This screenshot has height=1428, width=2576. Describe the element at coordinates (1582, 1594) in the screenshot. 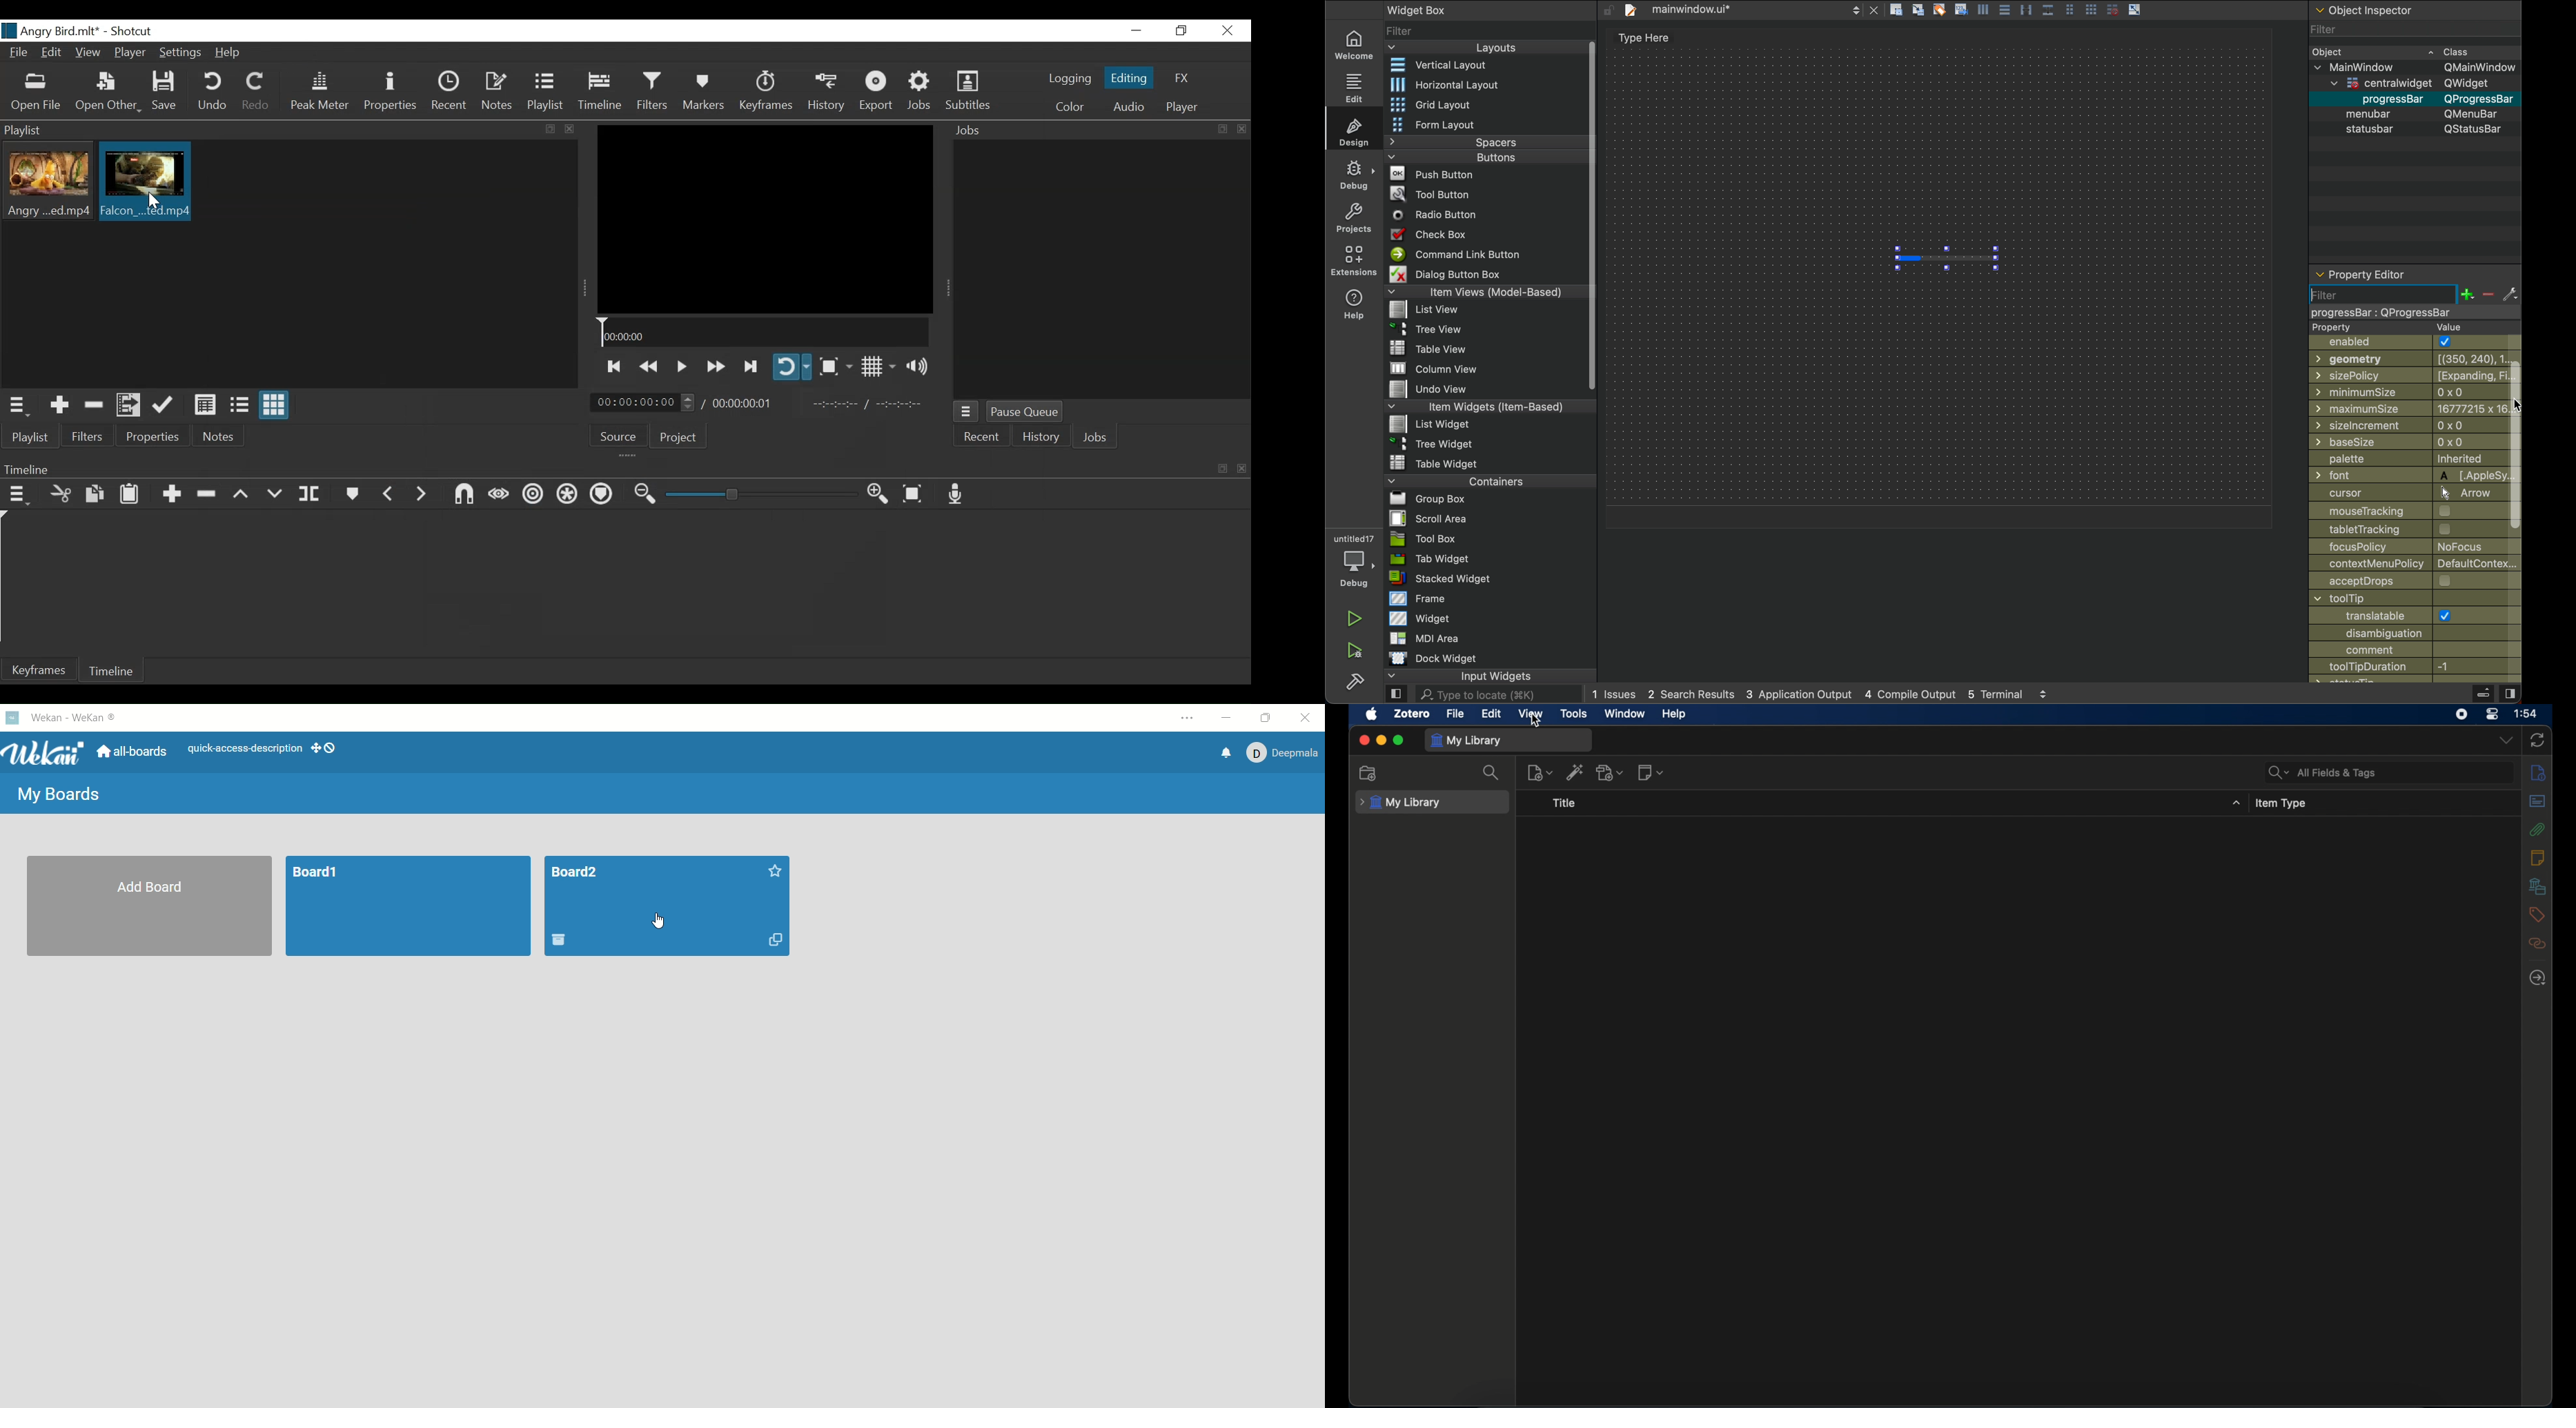

I see `` at that location.